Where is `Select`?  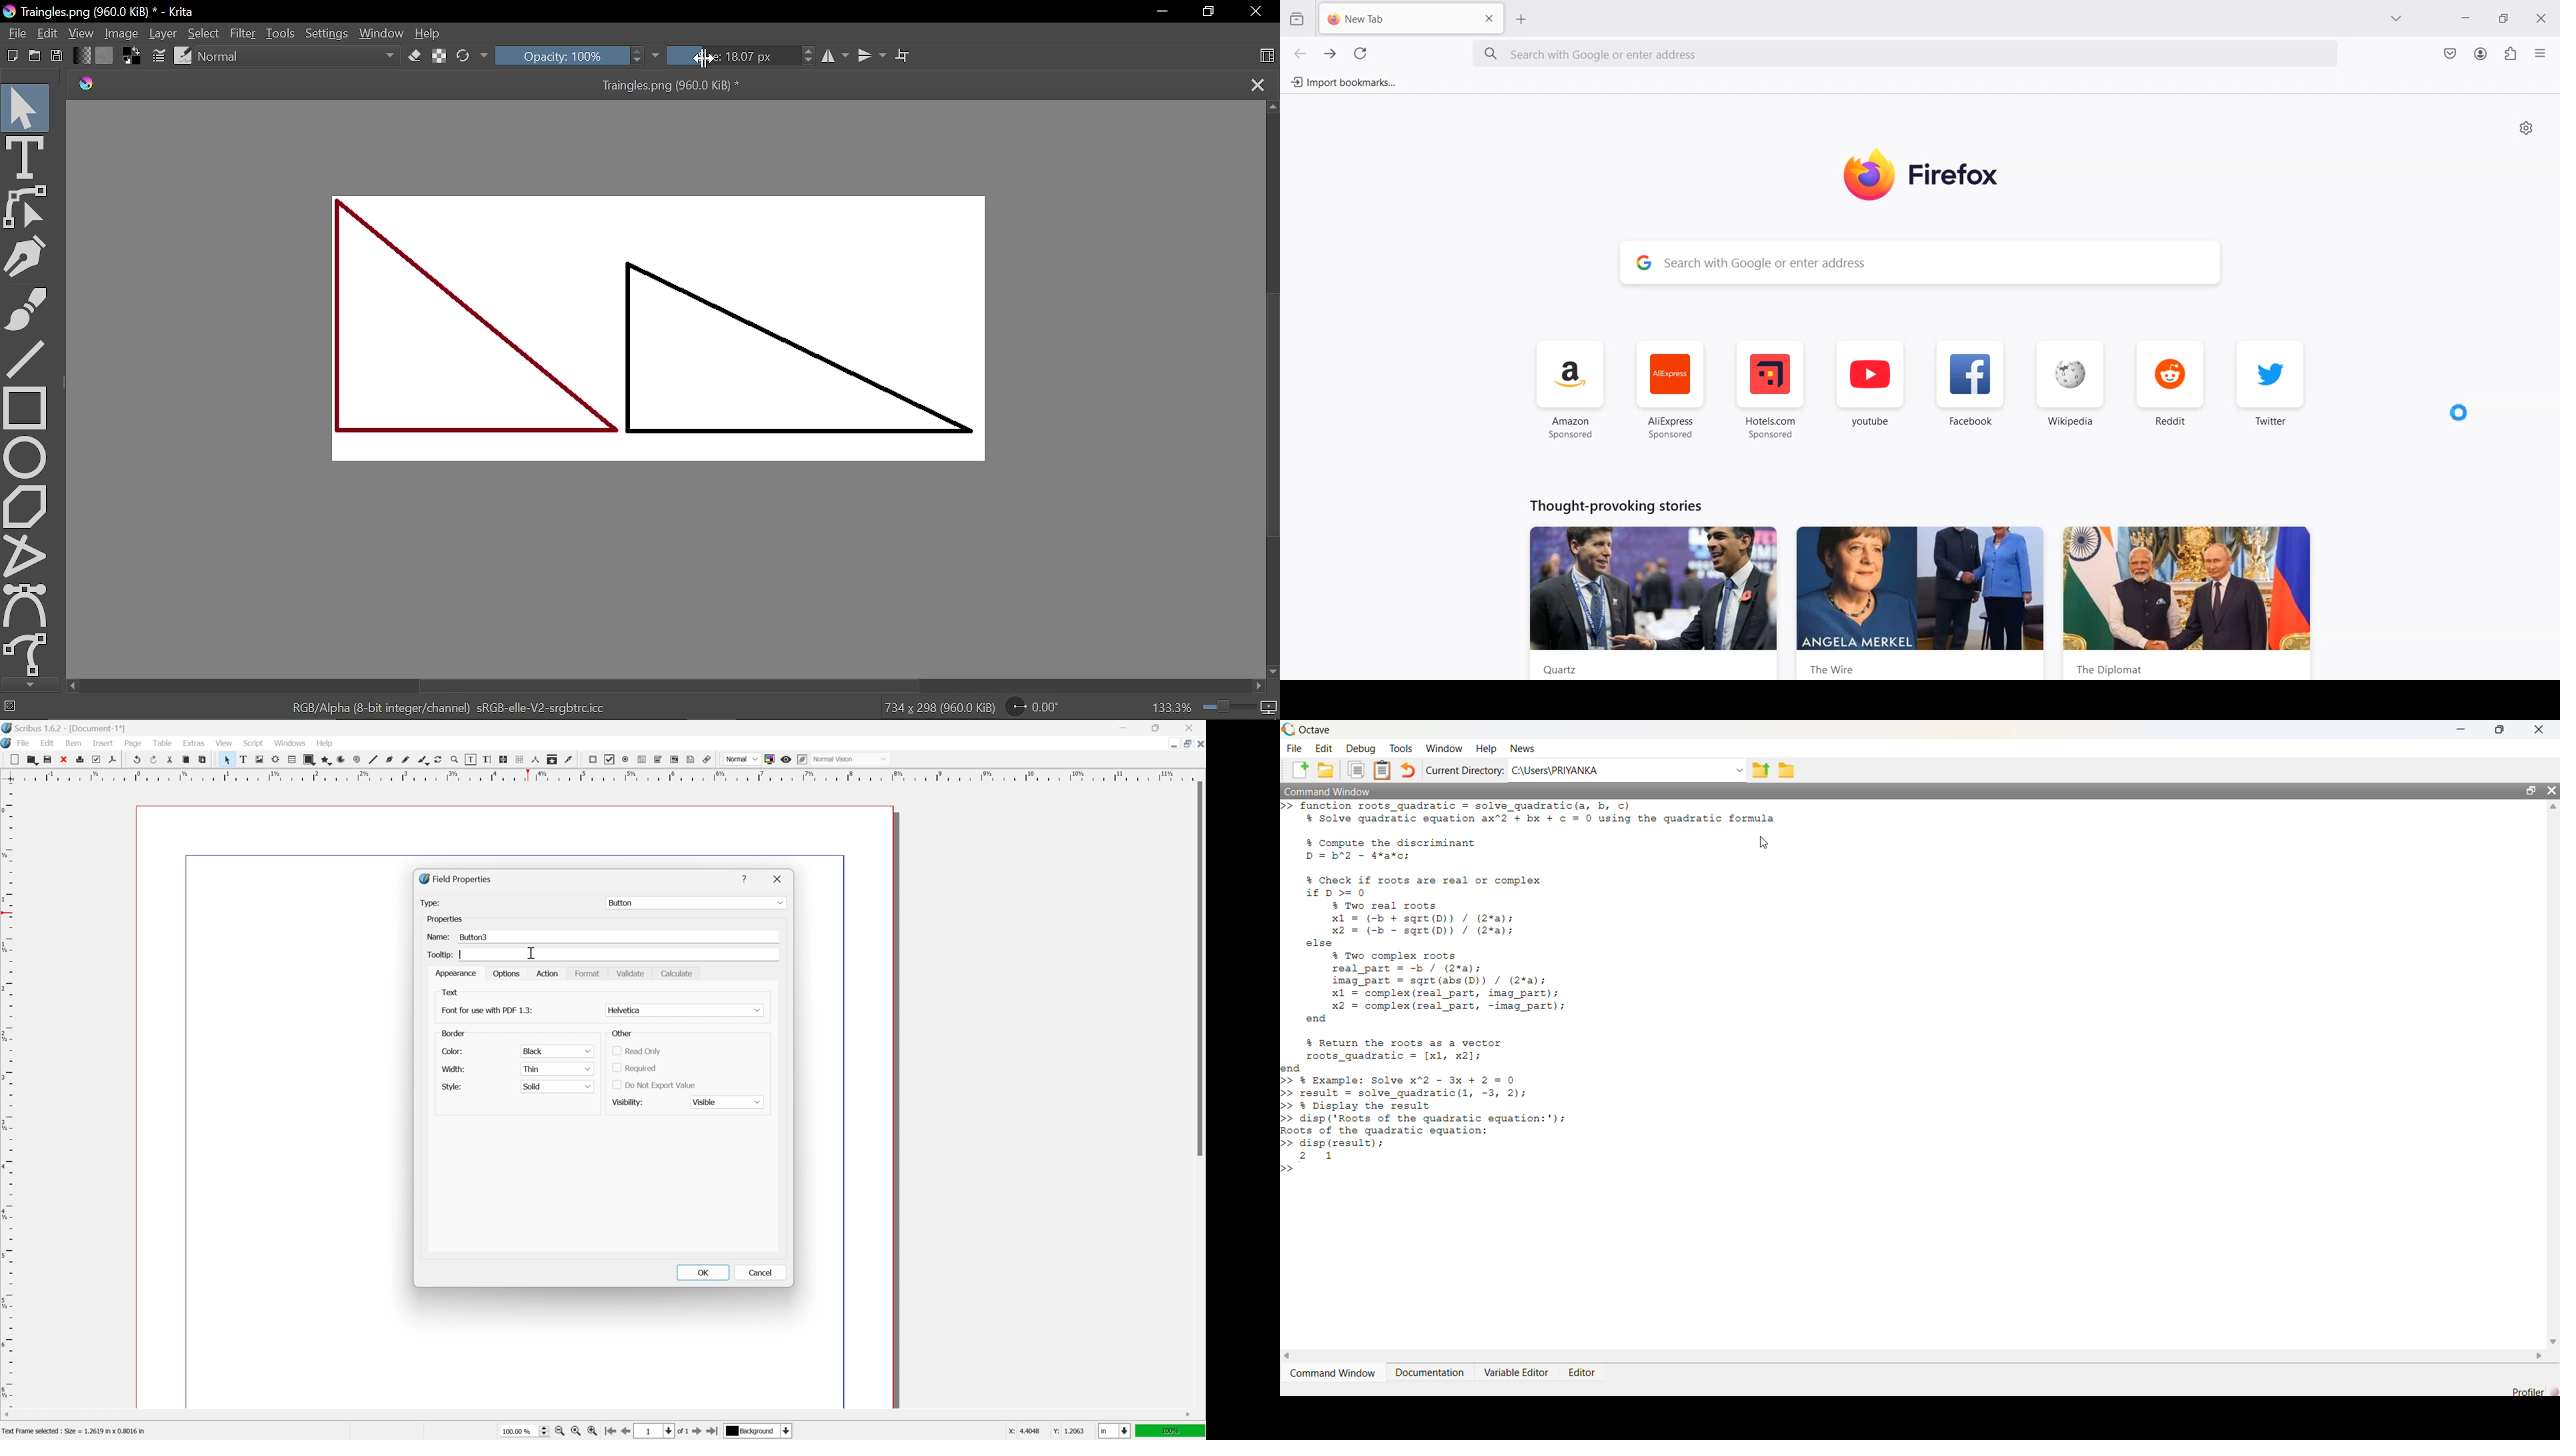 Select is located at coordinates (204, 34).